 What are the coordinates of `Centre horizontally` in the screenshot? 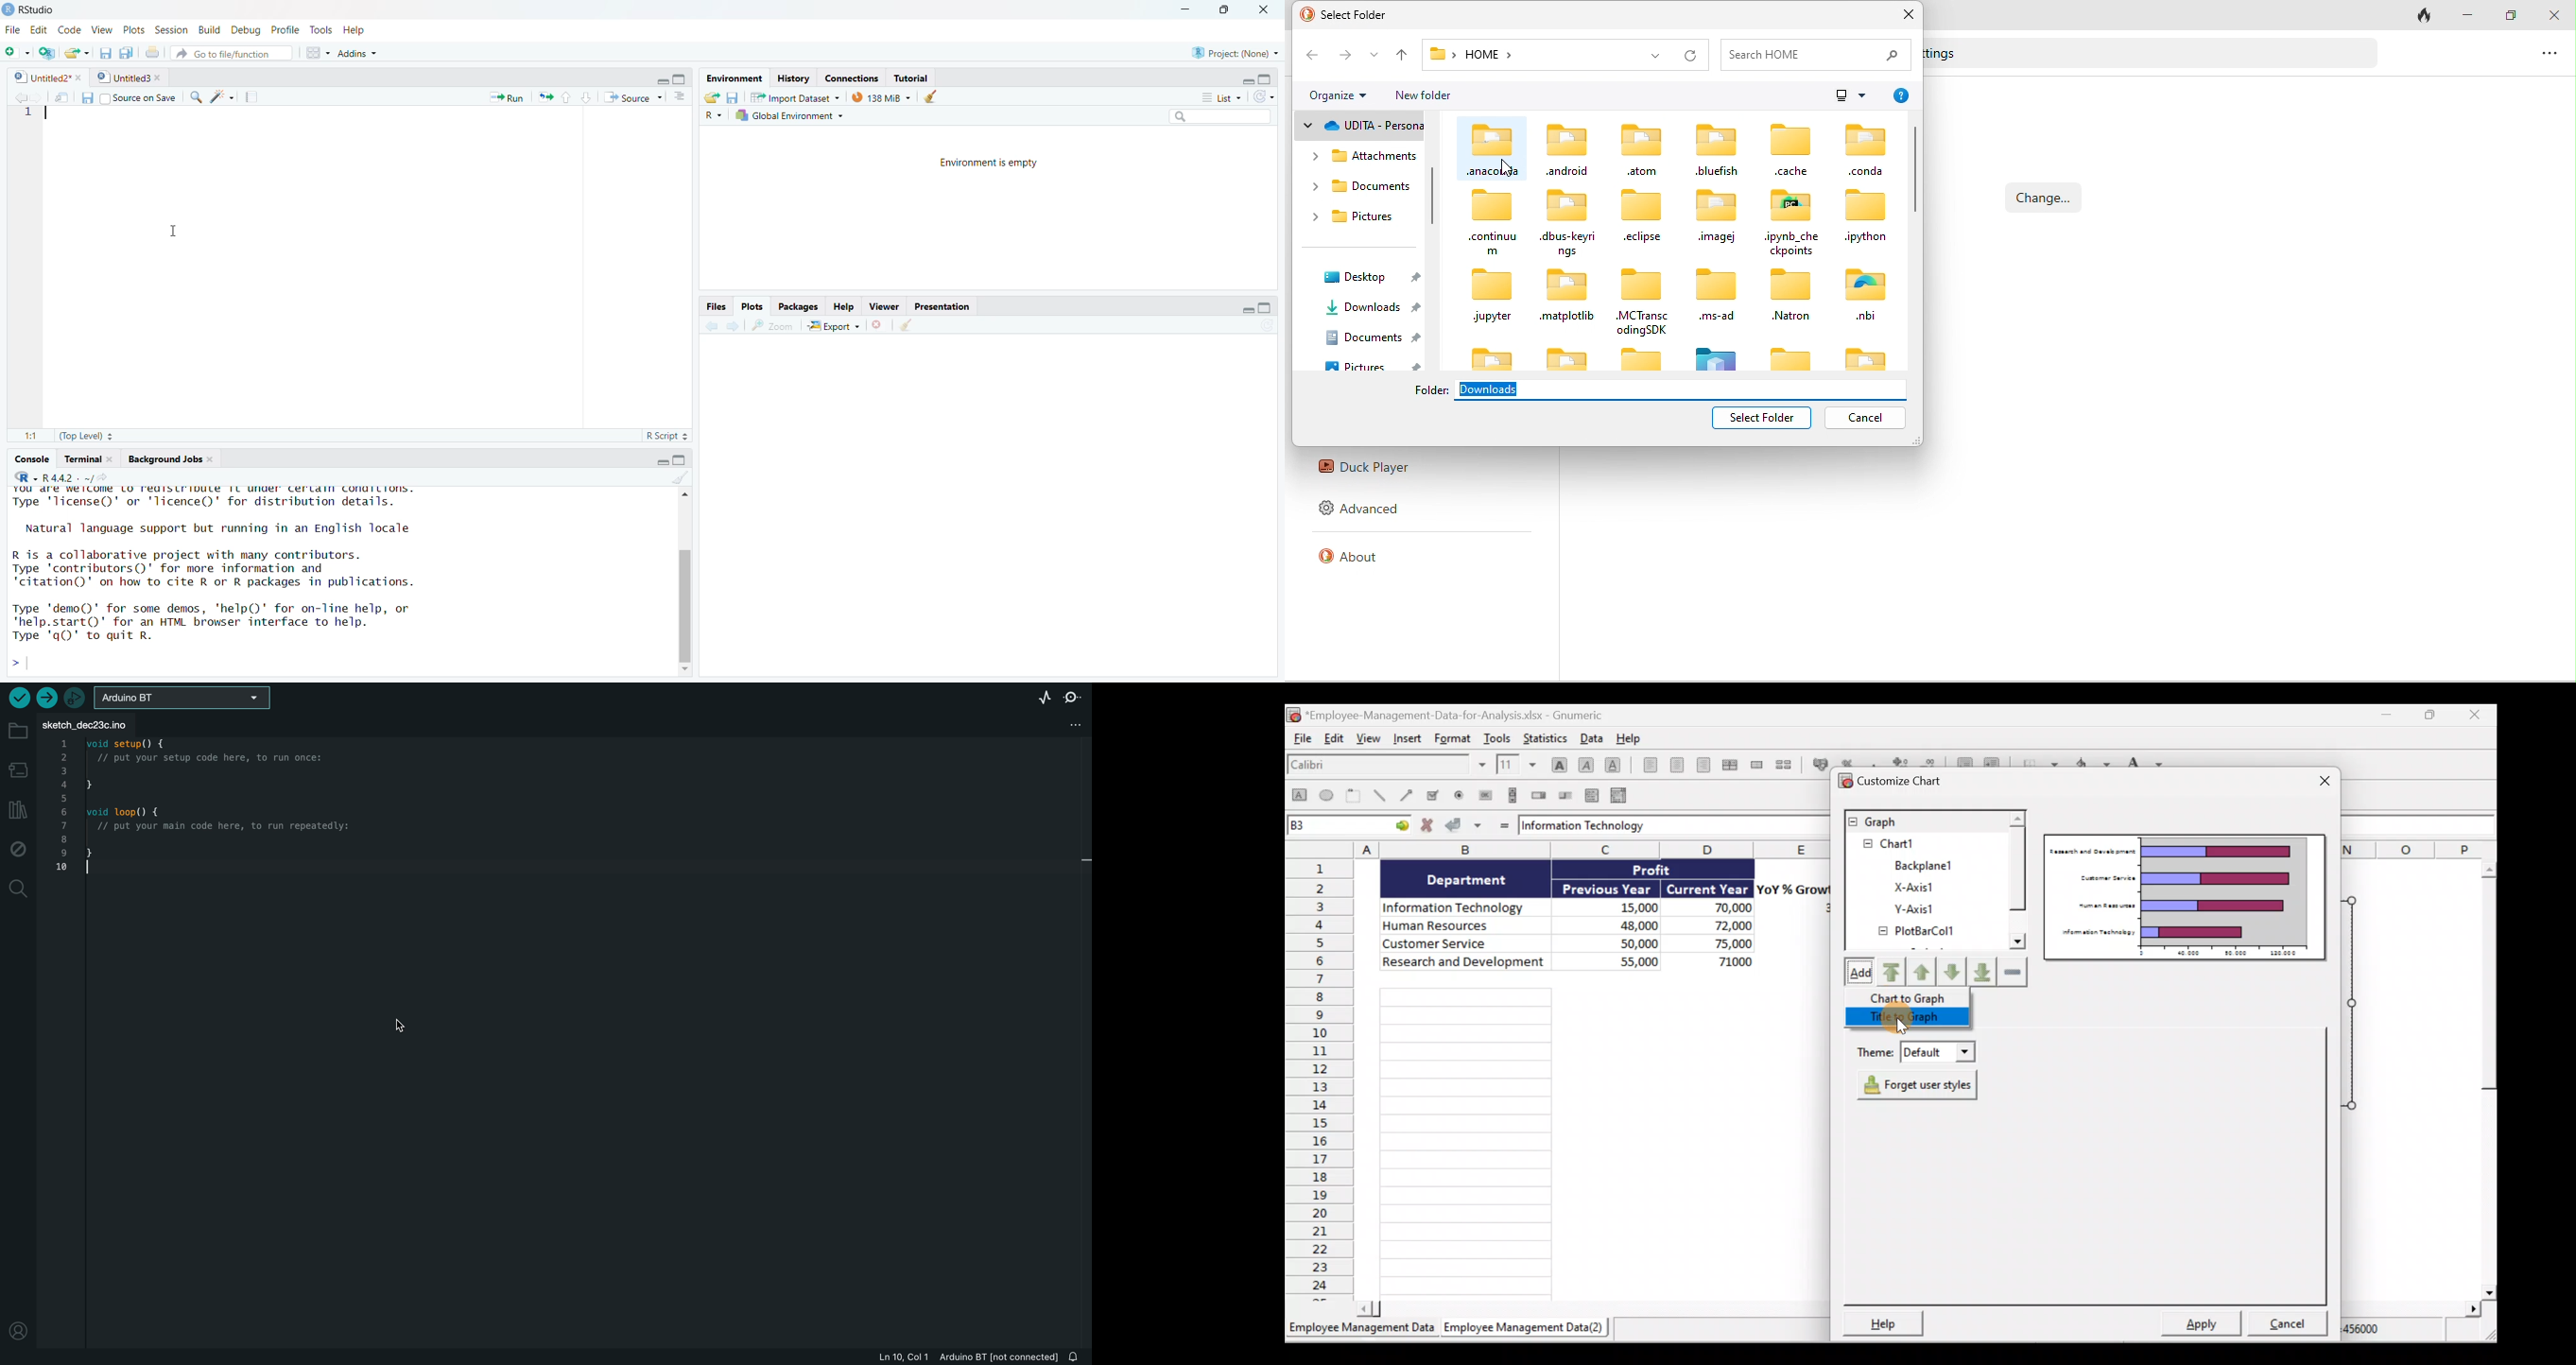 It's located at (1674, 765).